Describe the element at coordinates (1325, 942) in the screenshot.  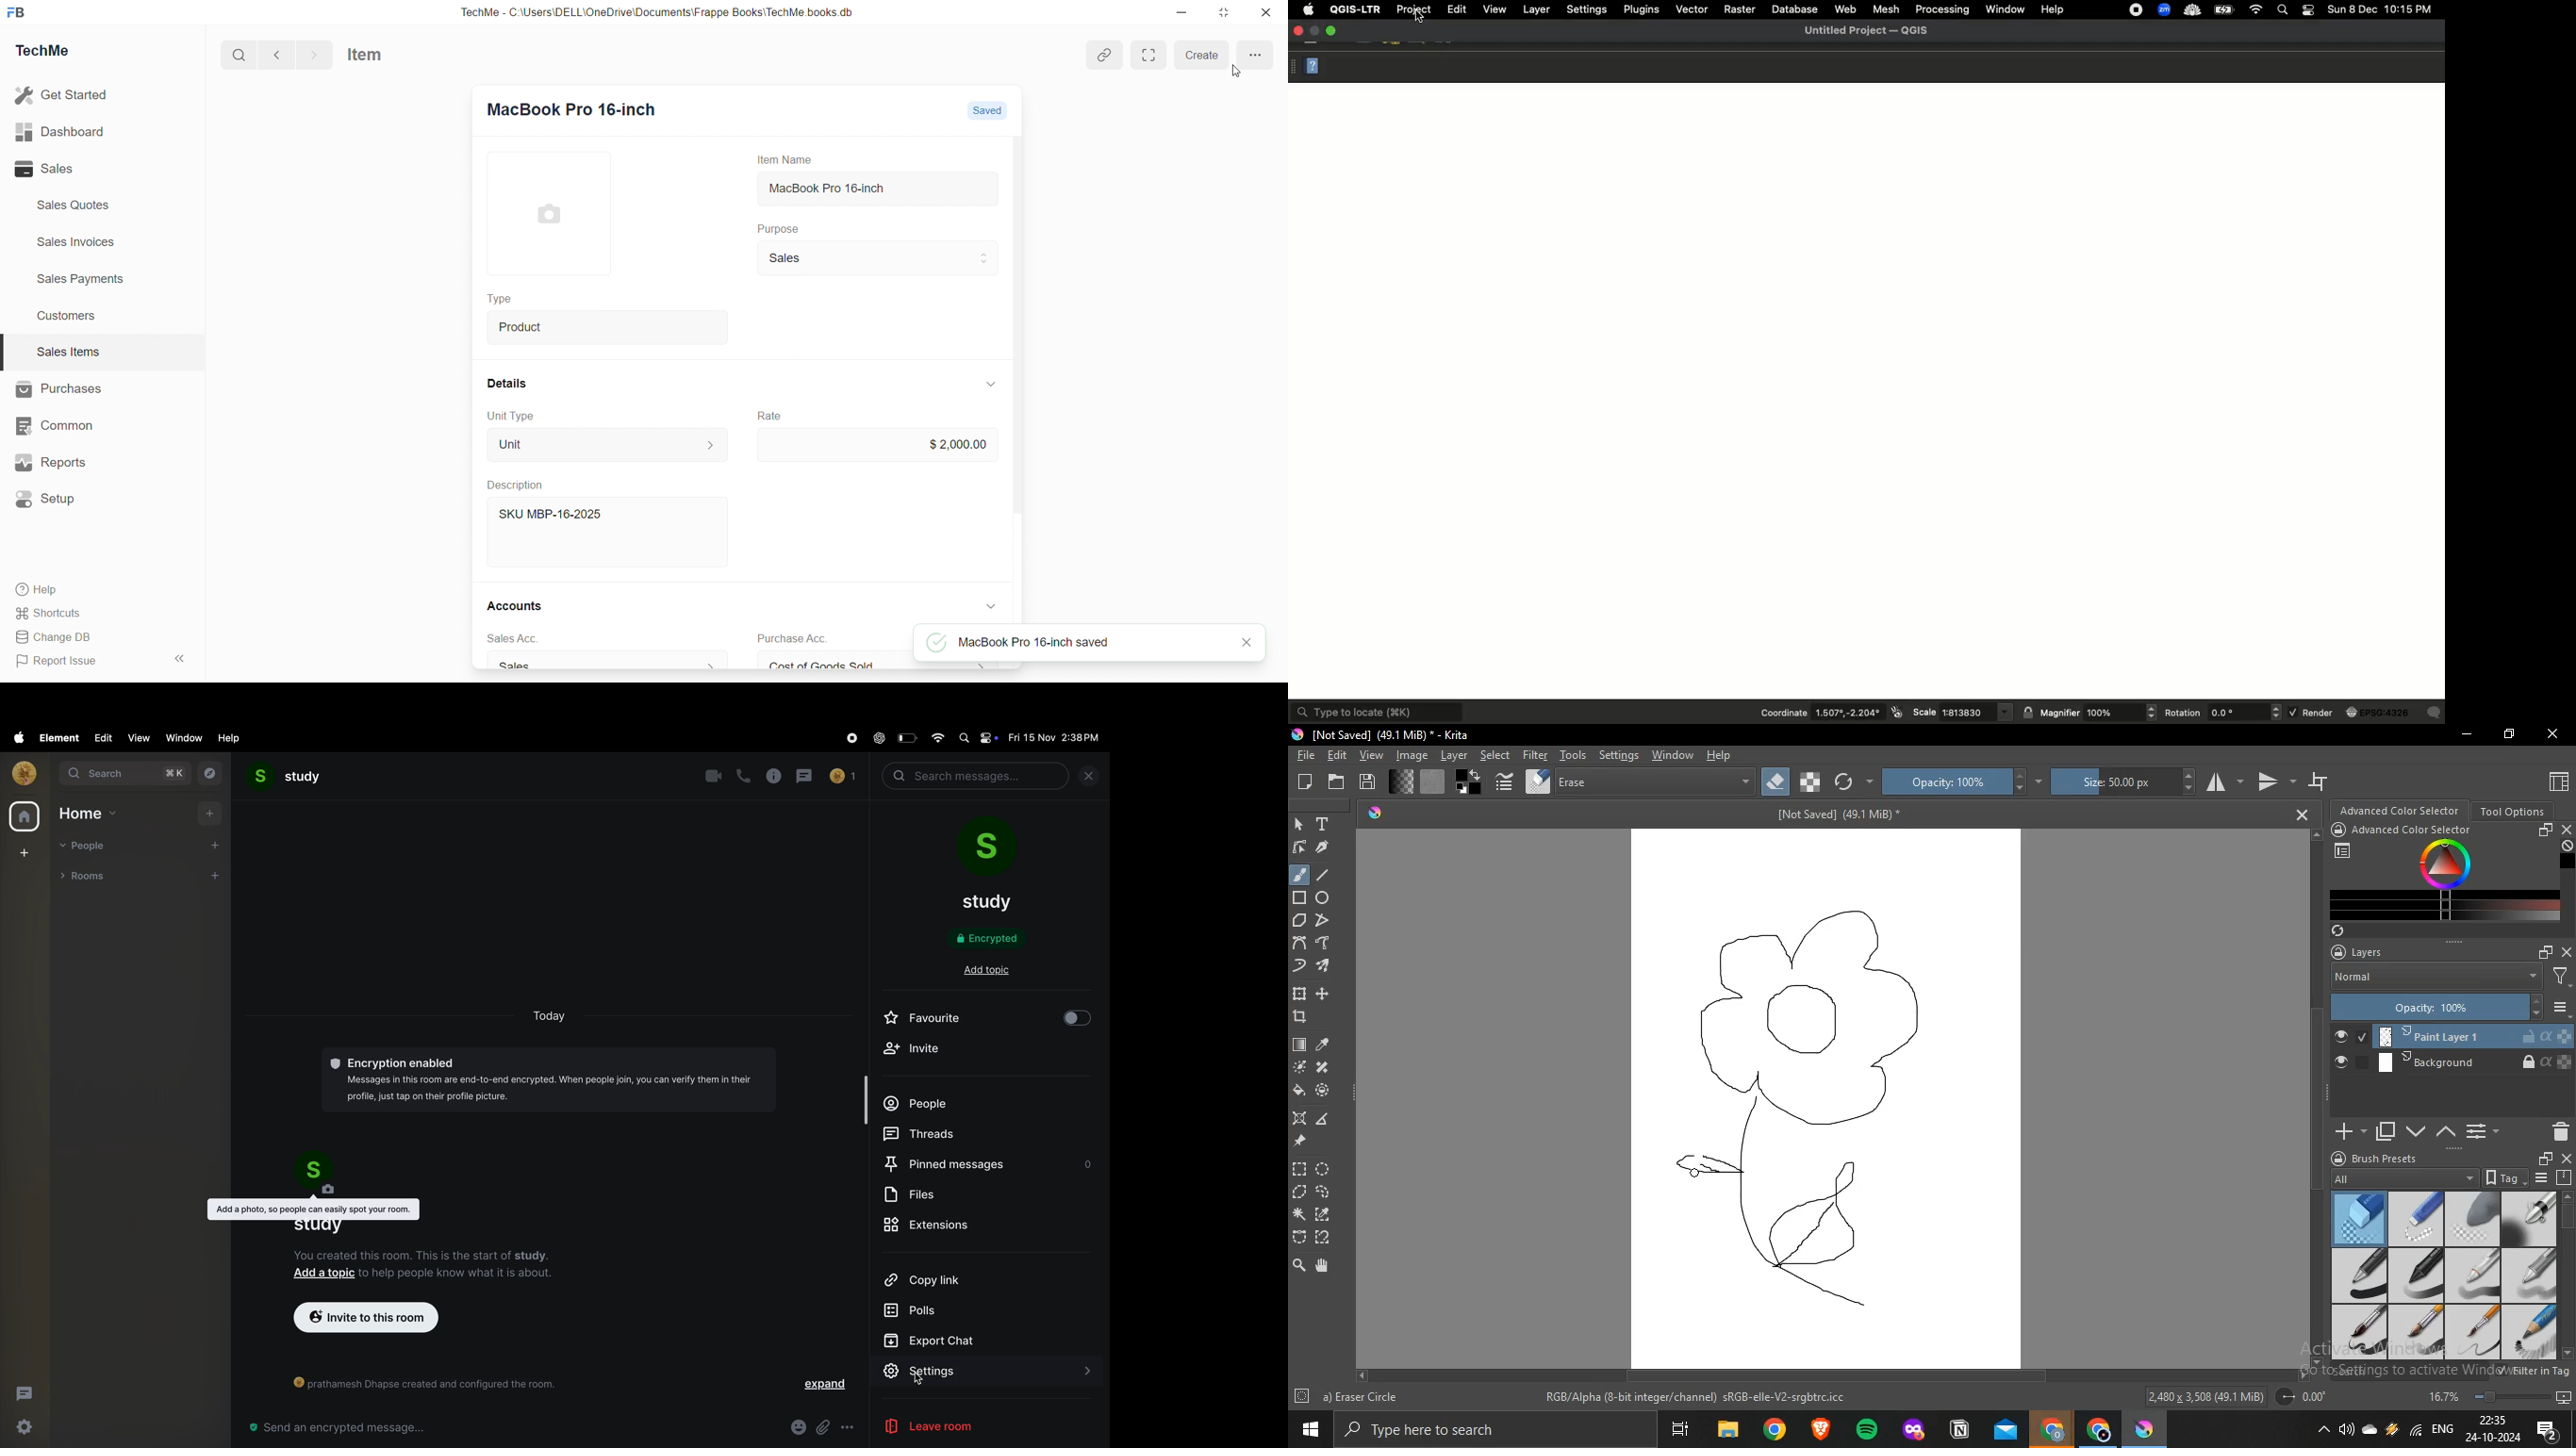
I see `freehand path tool` at that location.